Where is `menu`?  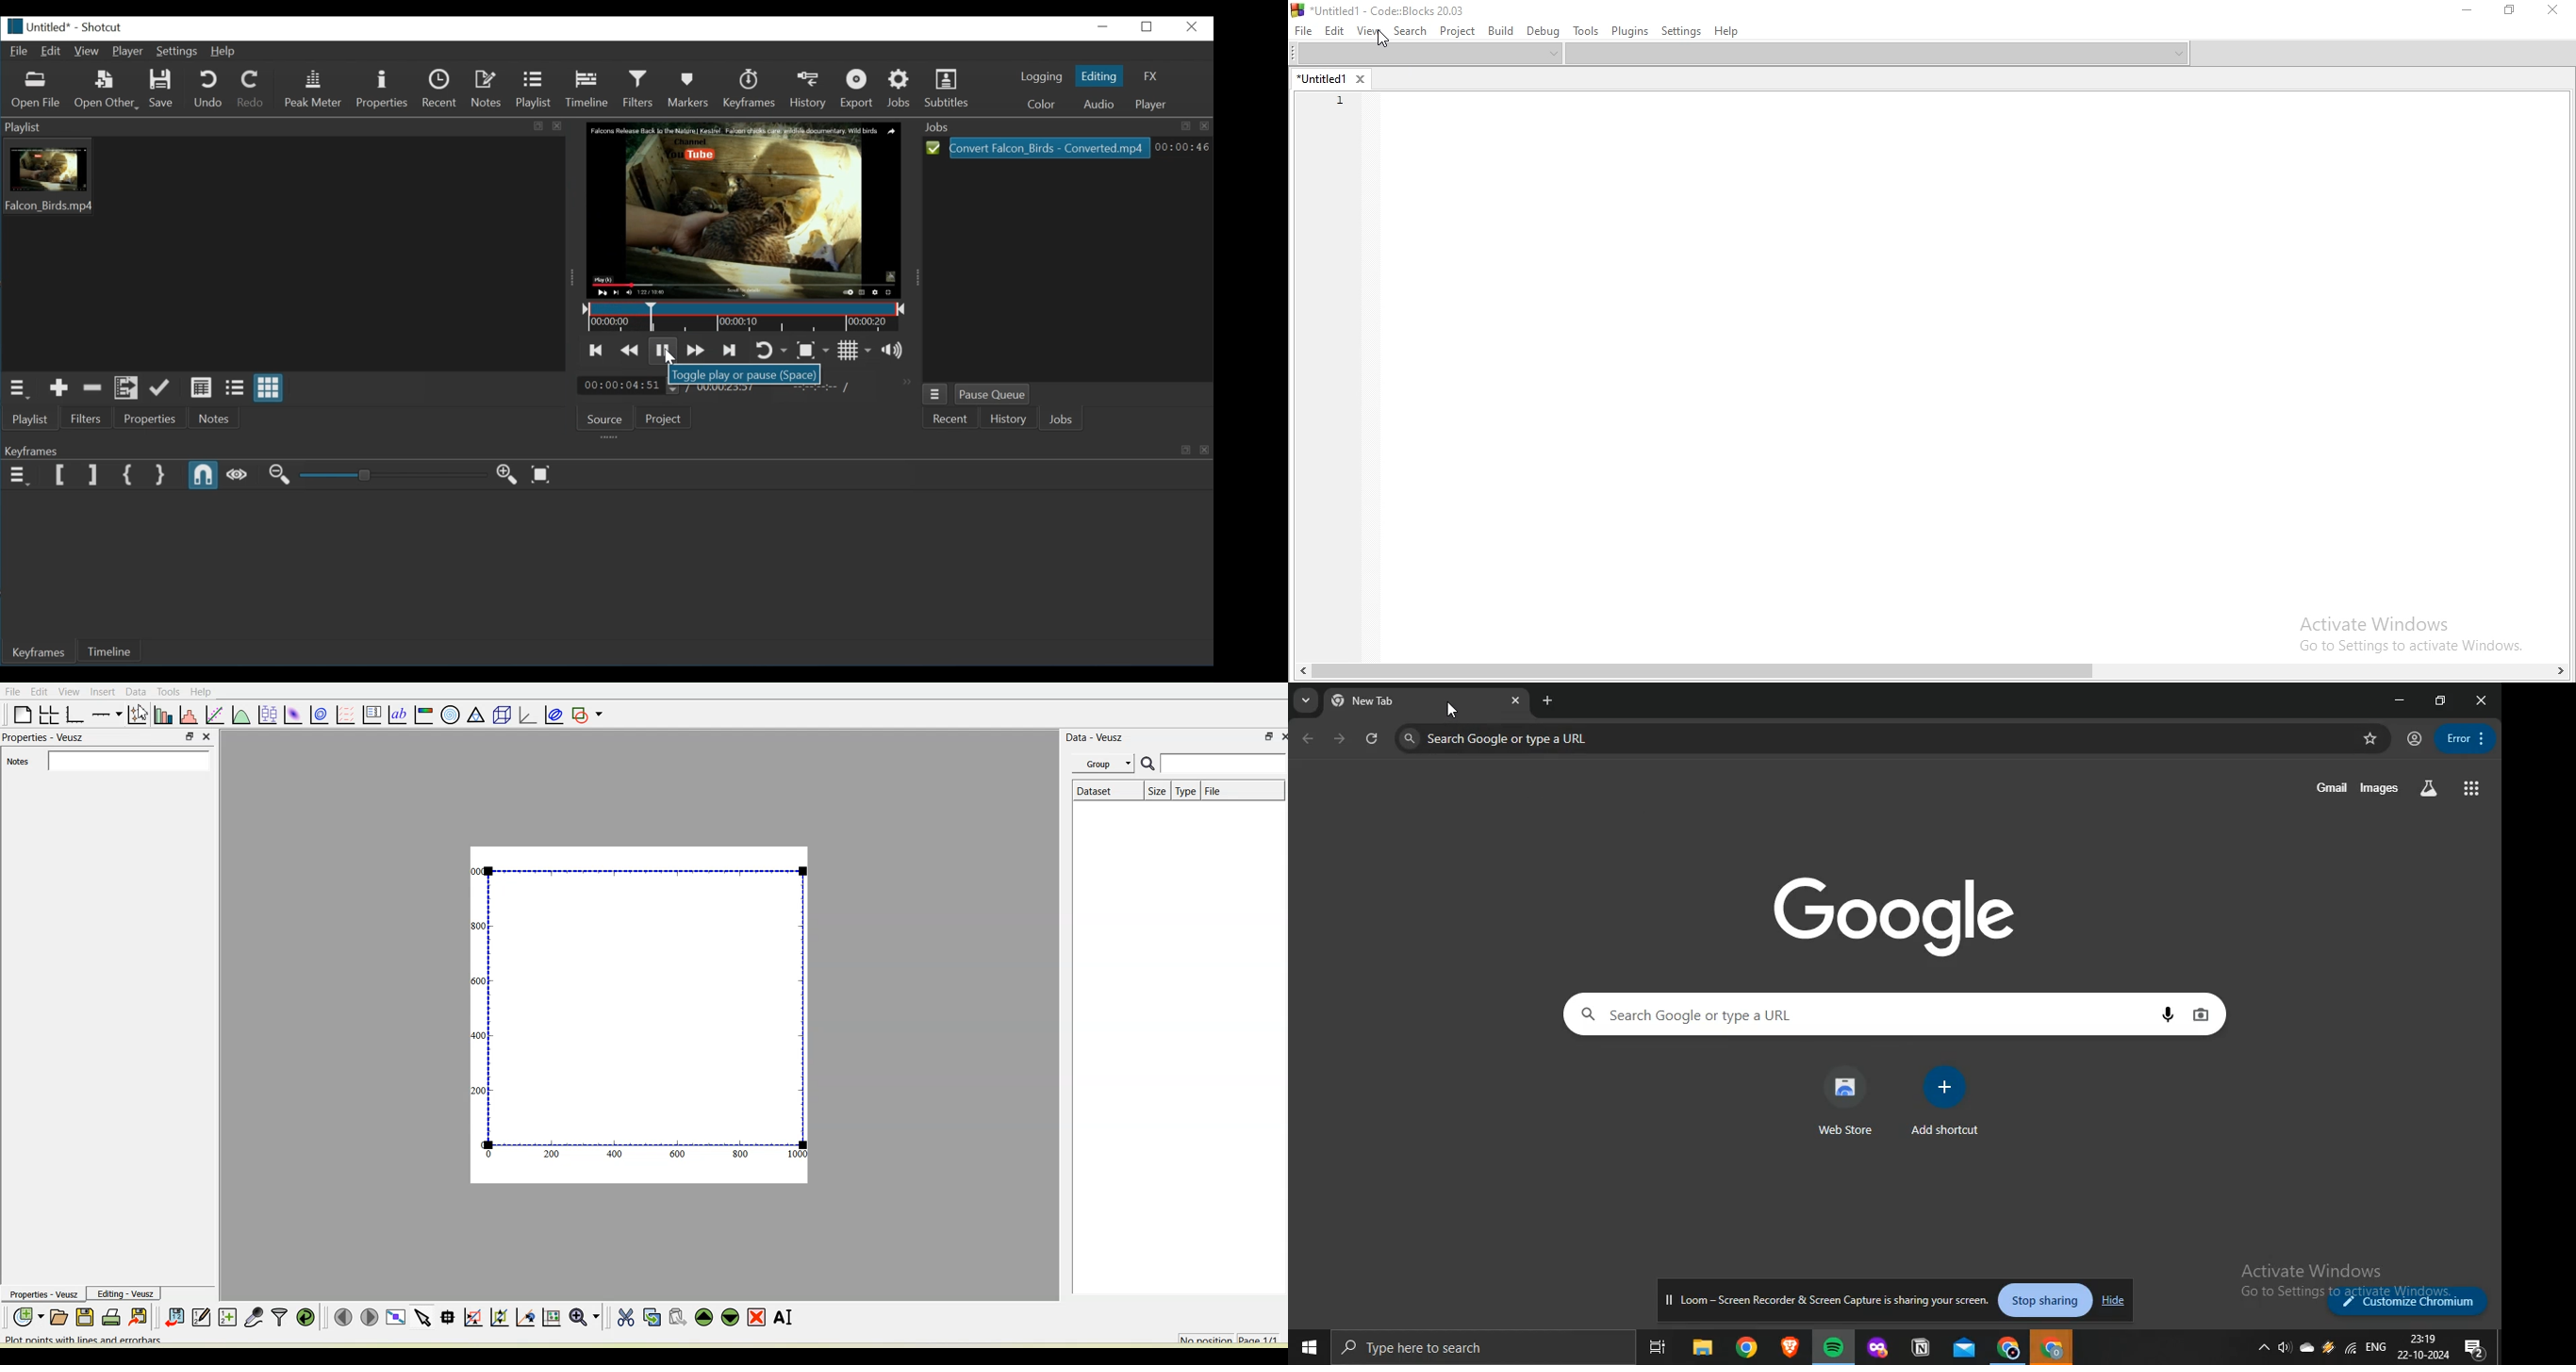
menu is located at coordinates (2463, 737).